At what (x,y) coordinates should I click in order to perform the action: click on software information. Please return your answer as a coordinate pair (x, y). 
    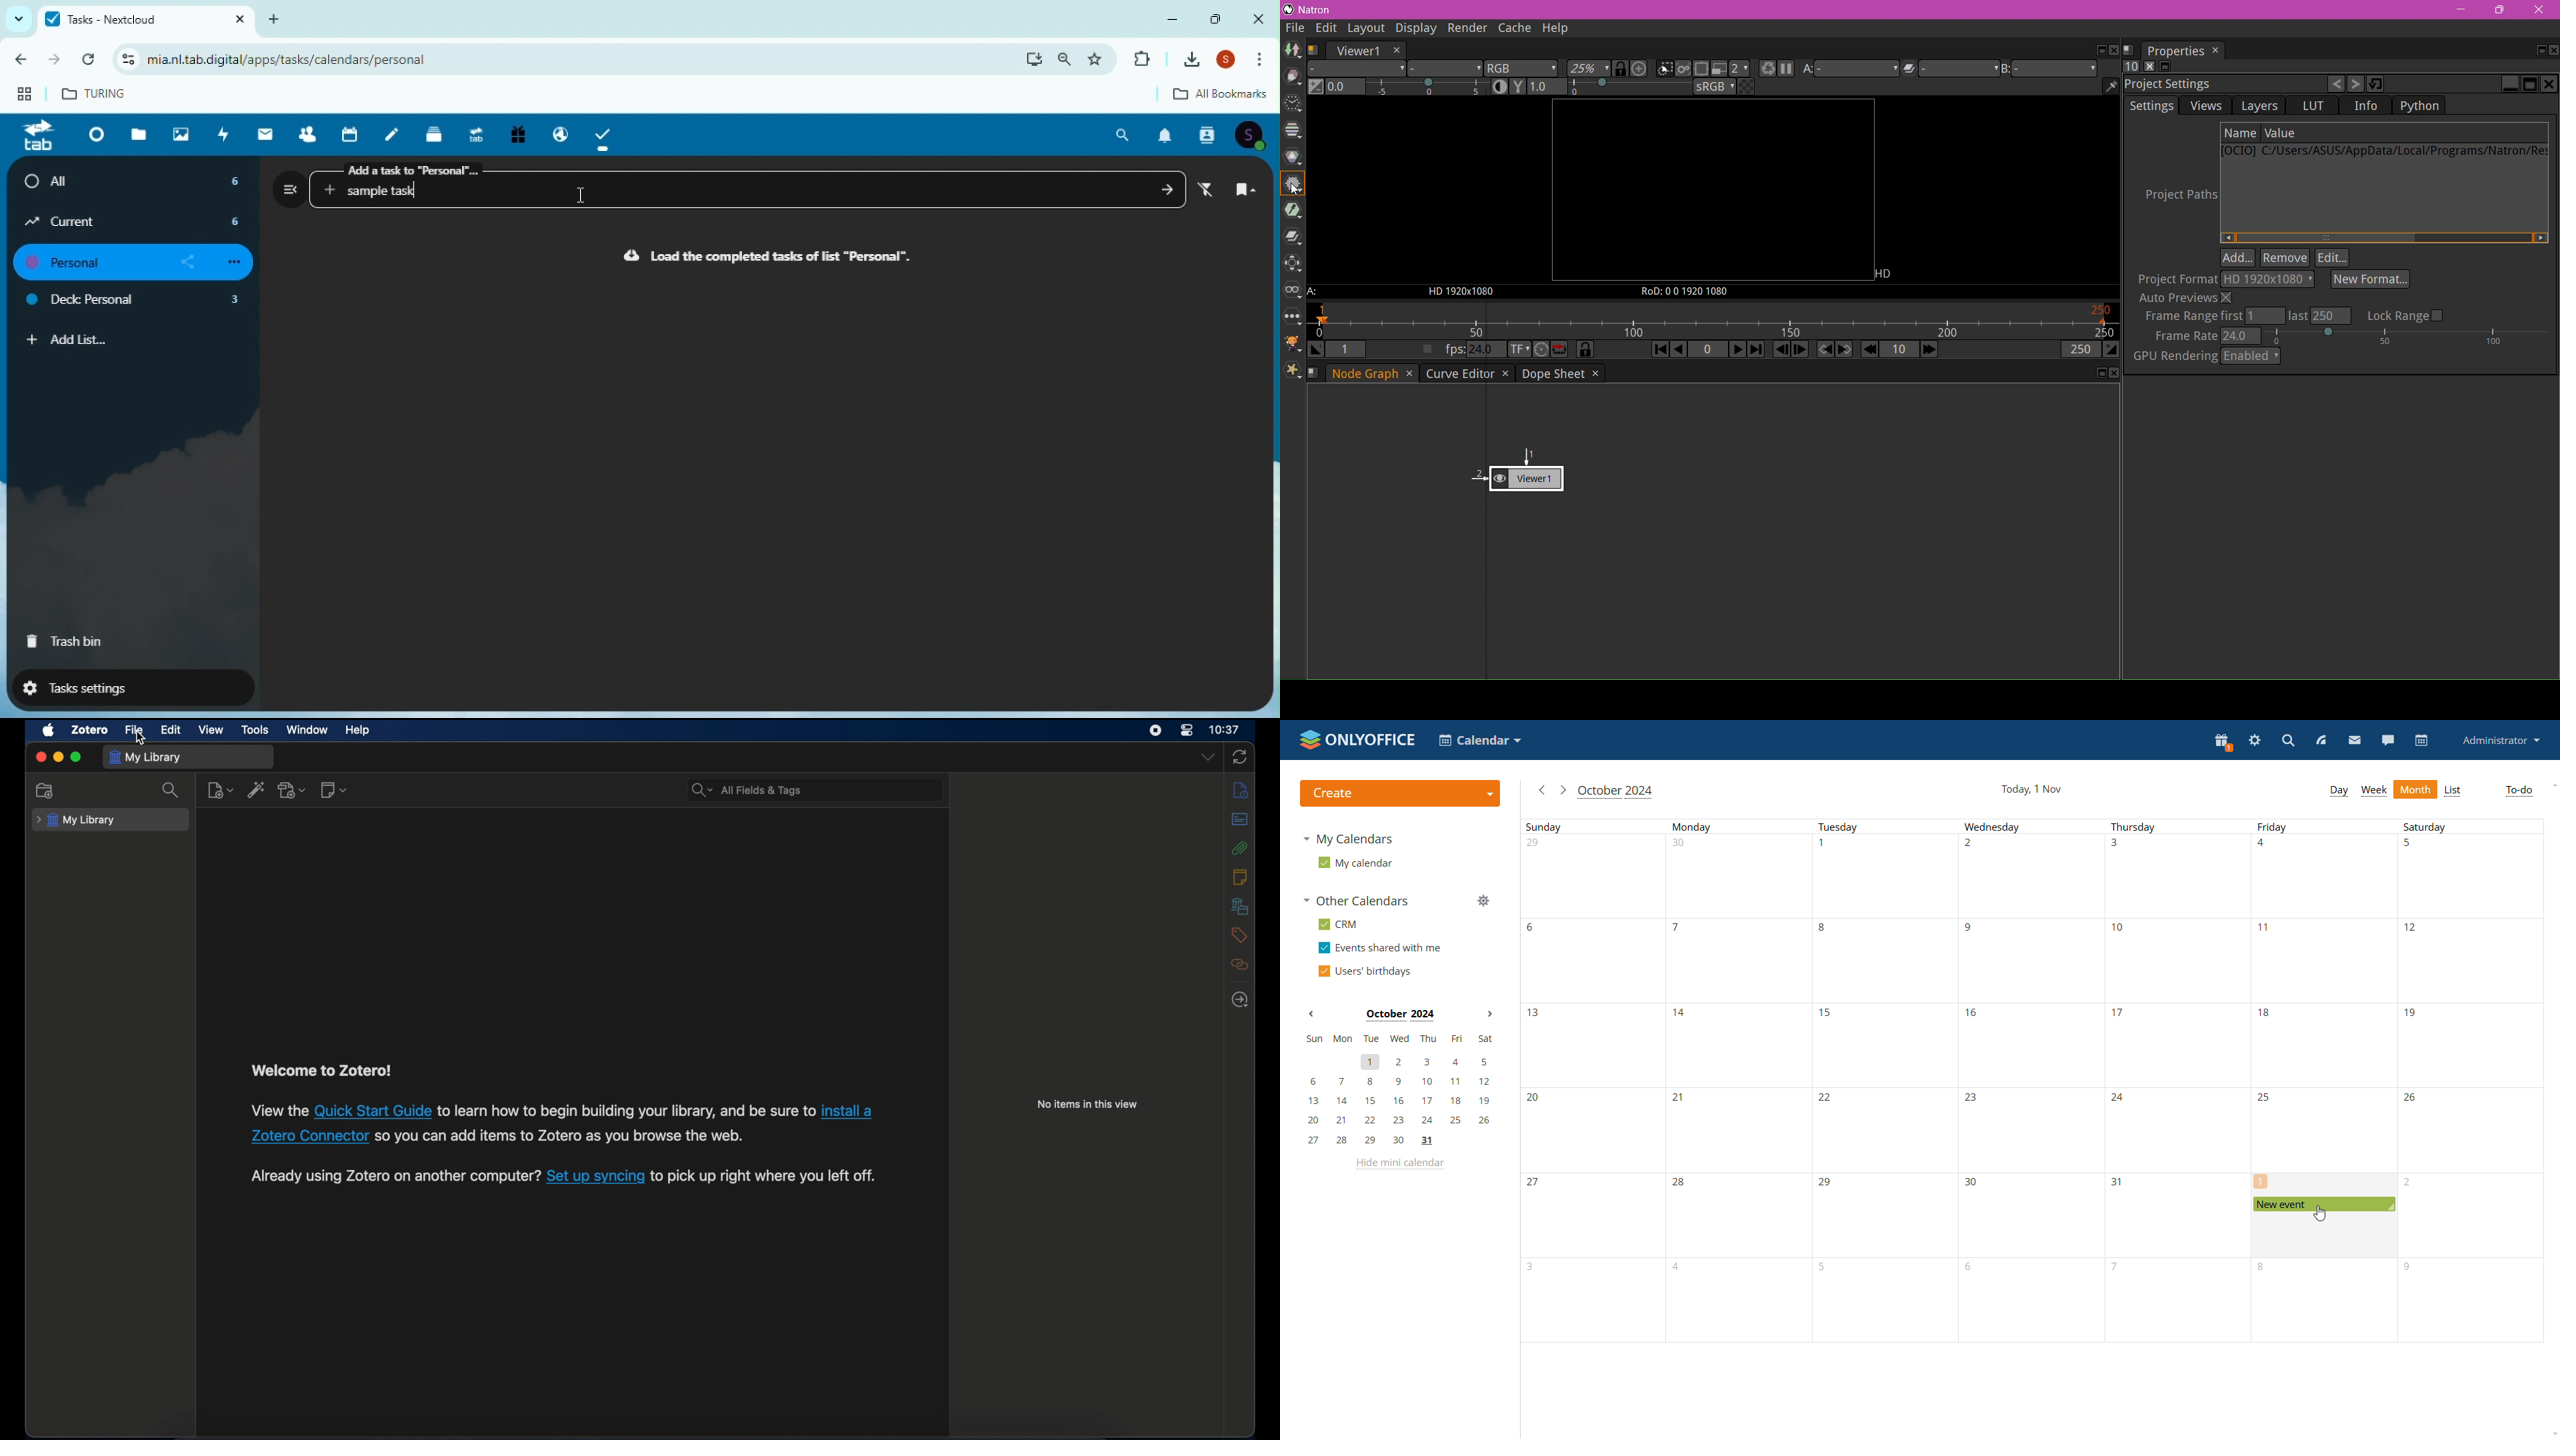
    Looking at the image, I should click on (765, 1175).